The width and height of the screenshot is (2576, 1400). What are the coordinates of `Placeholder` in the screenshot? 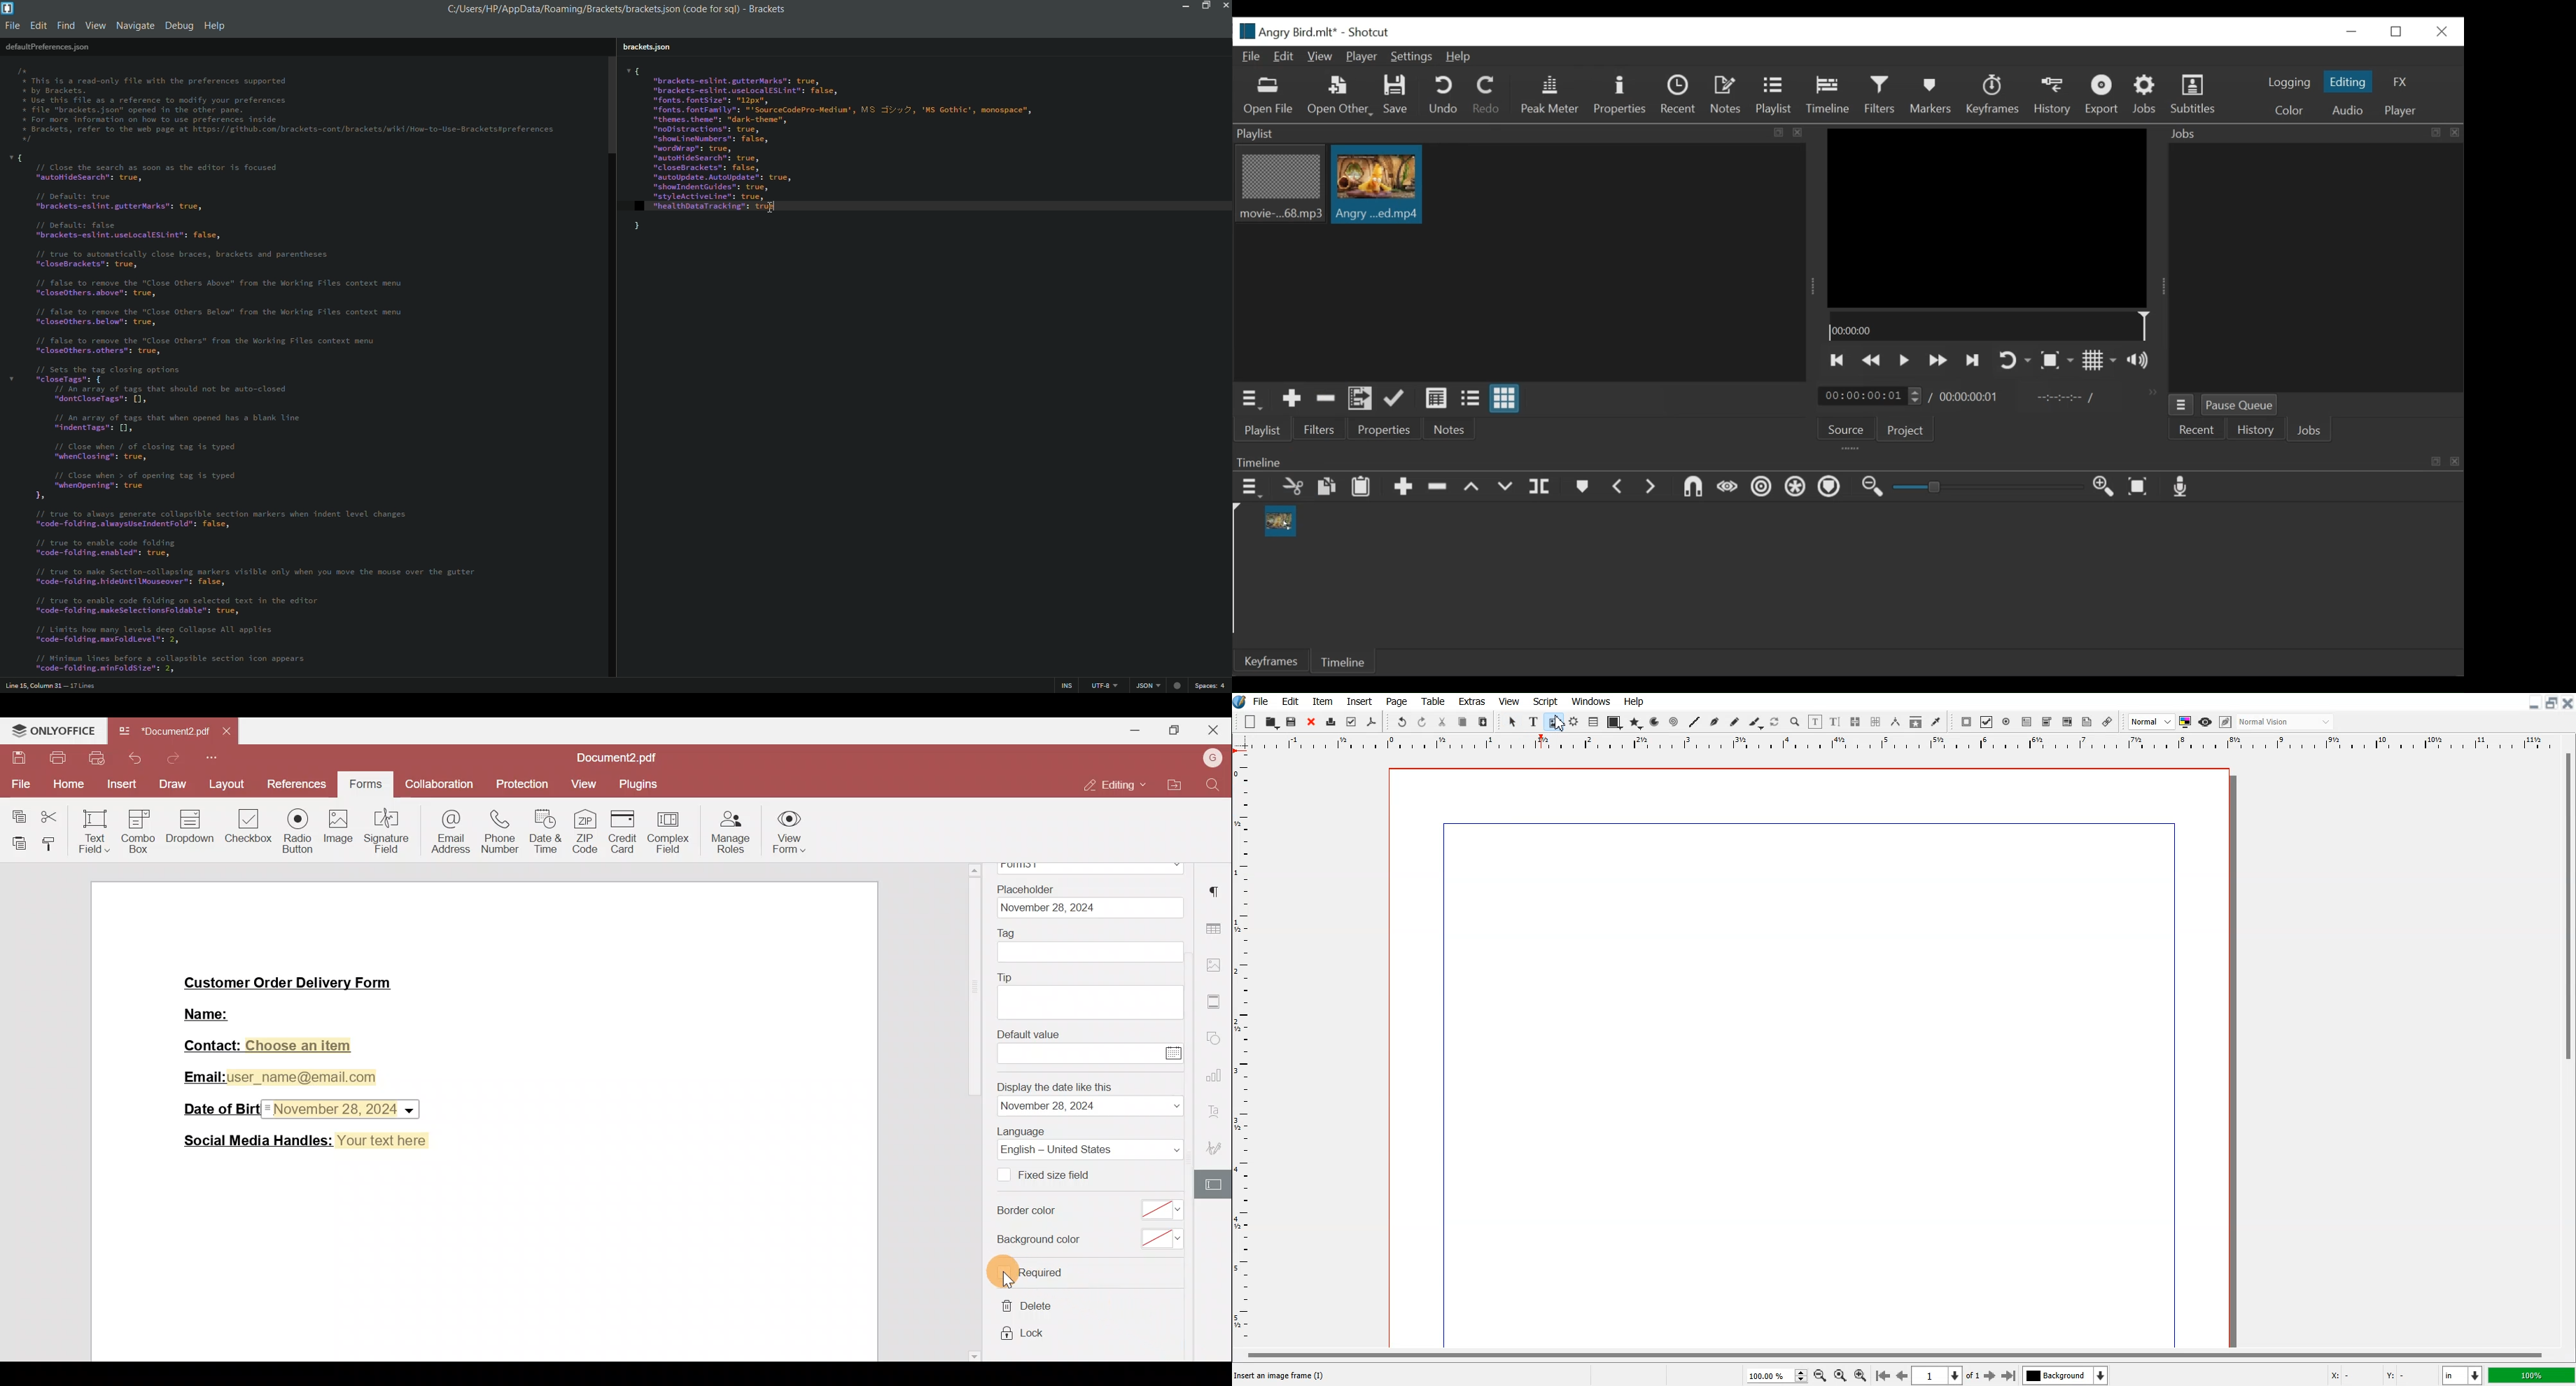 It's located at (1029, 888).